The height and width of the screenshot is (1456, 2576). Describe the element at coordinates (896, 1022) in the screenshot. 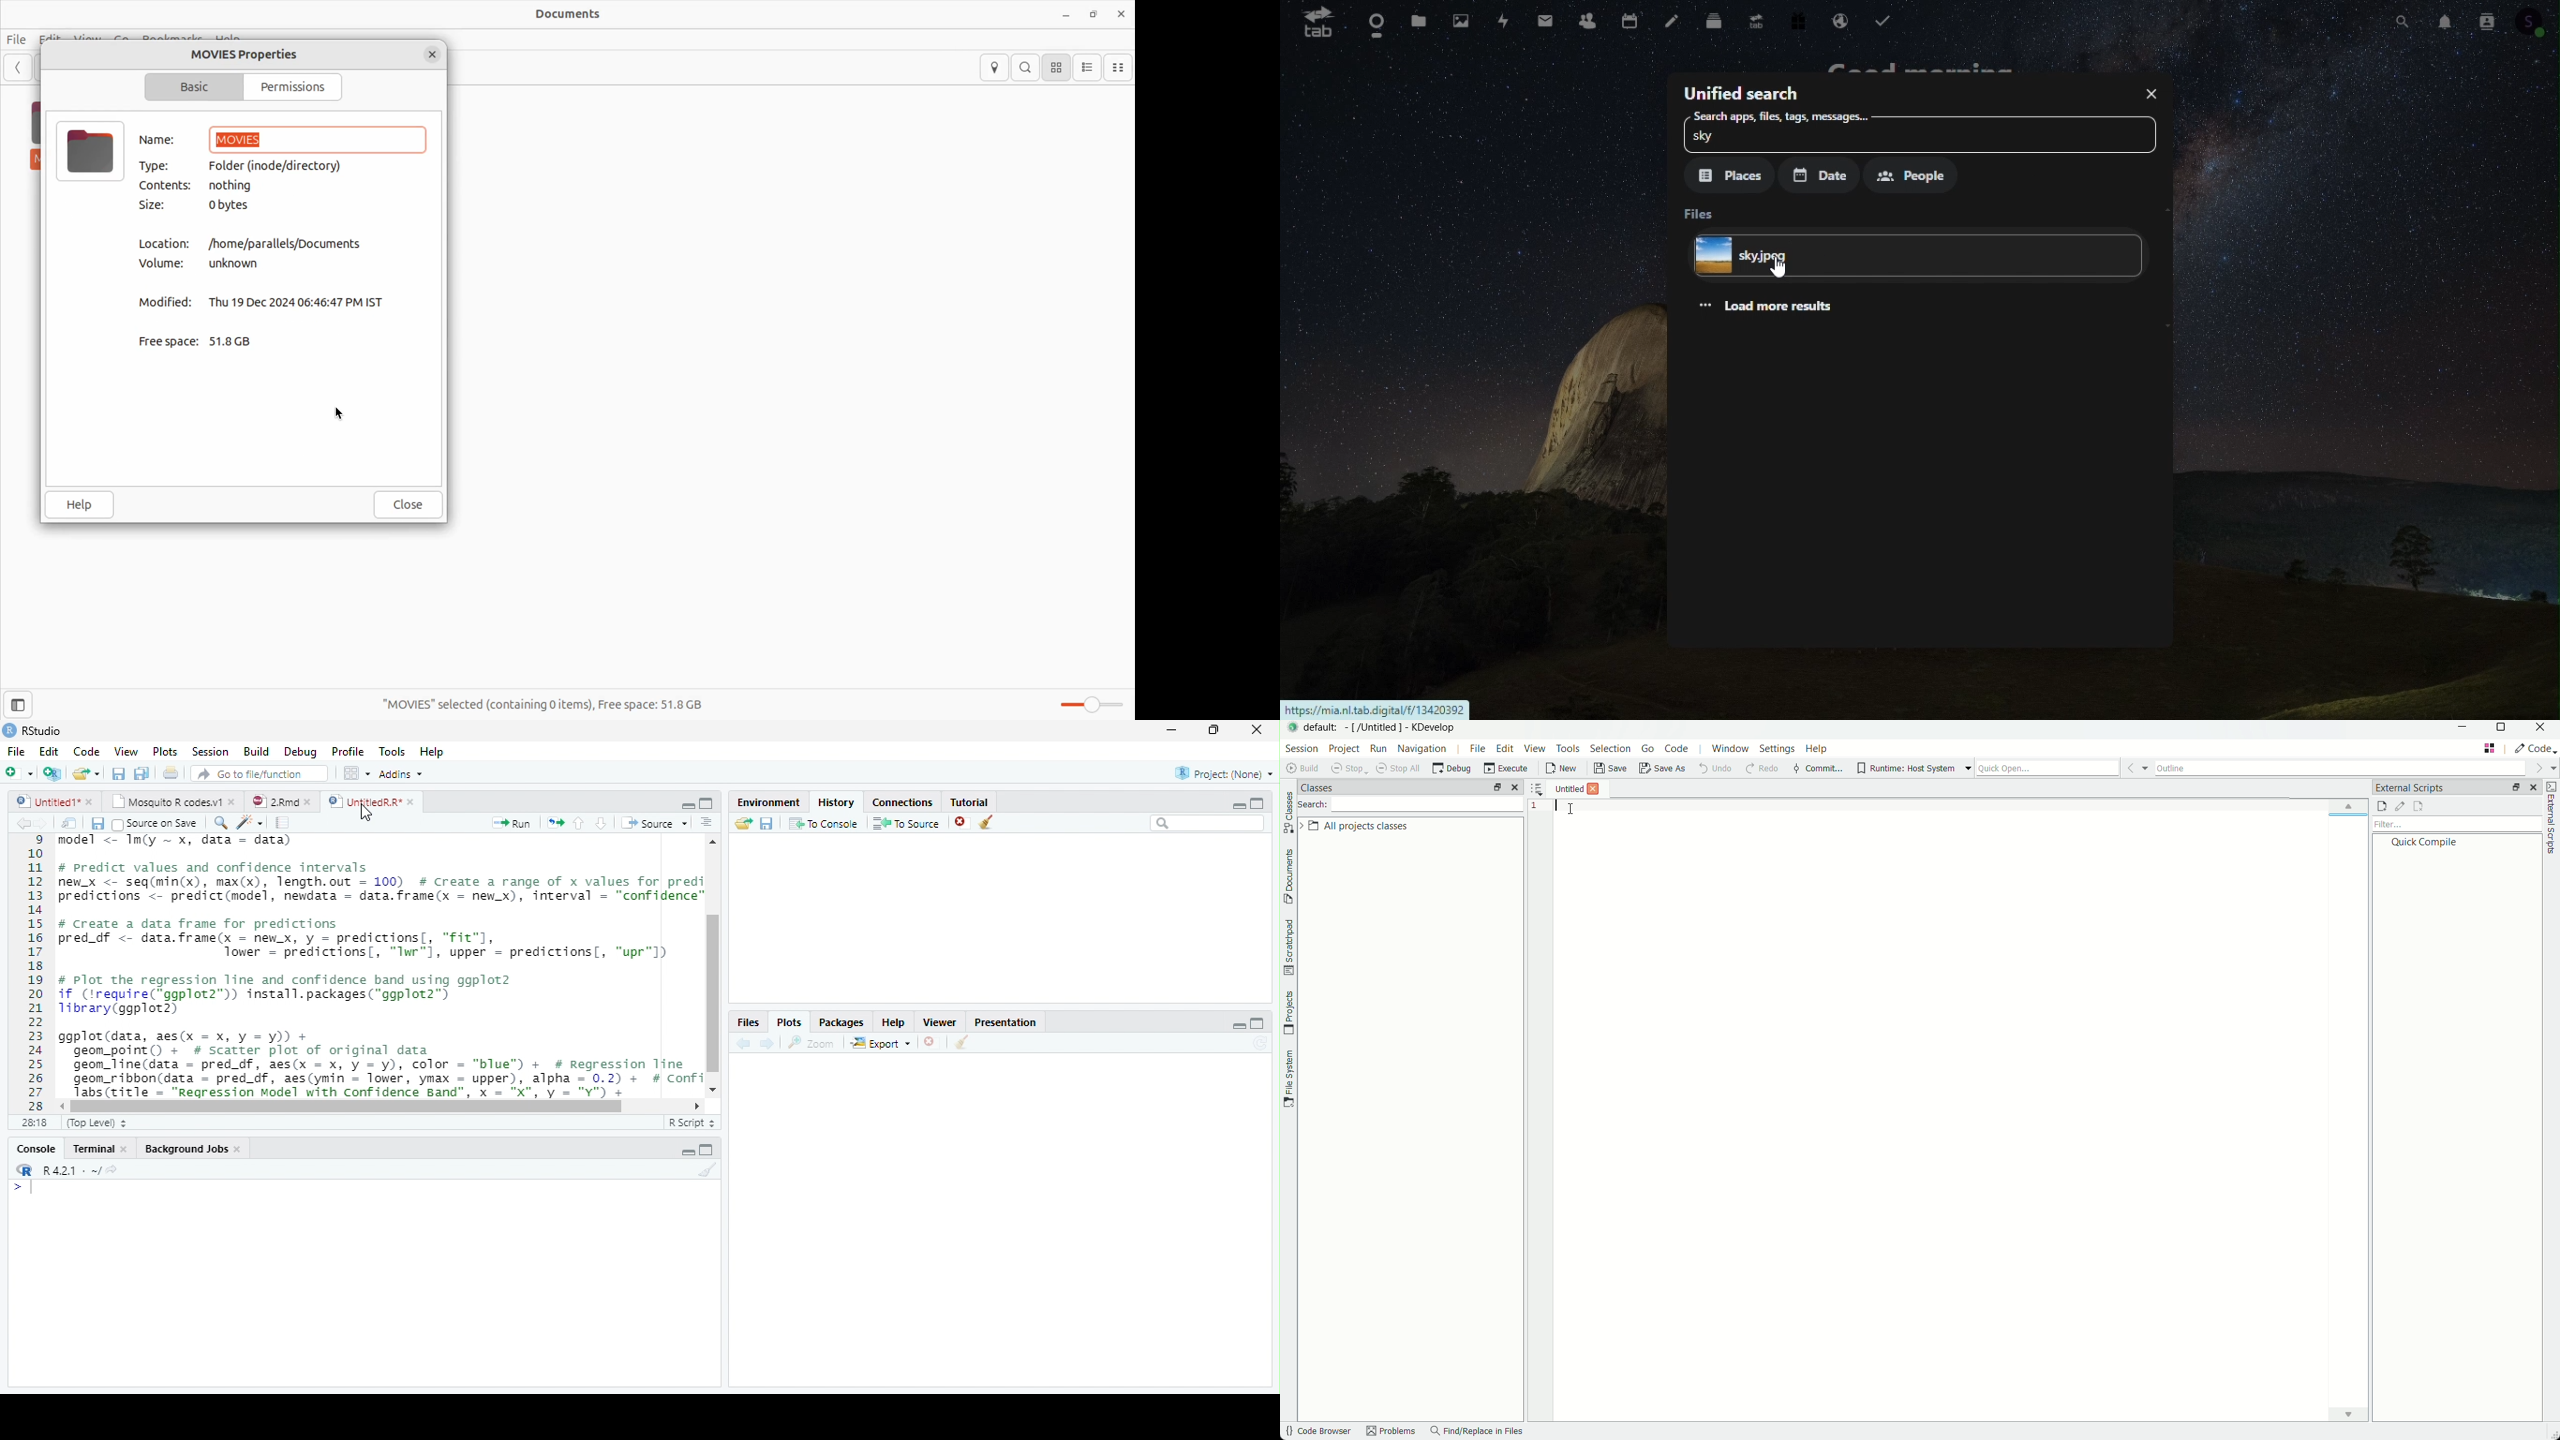

I see `Help` at that location.